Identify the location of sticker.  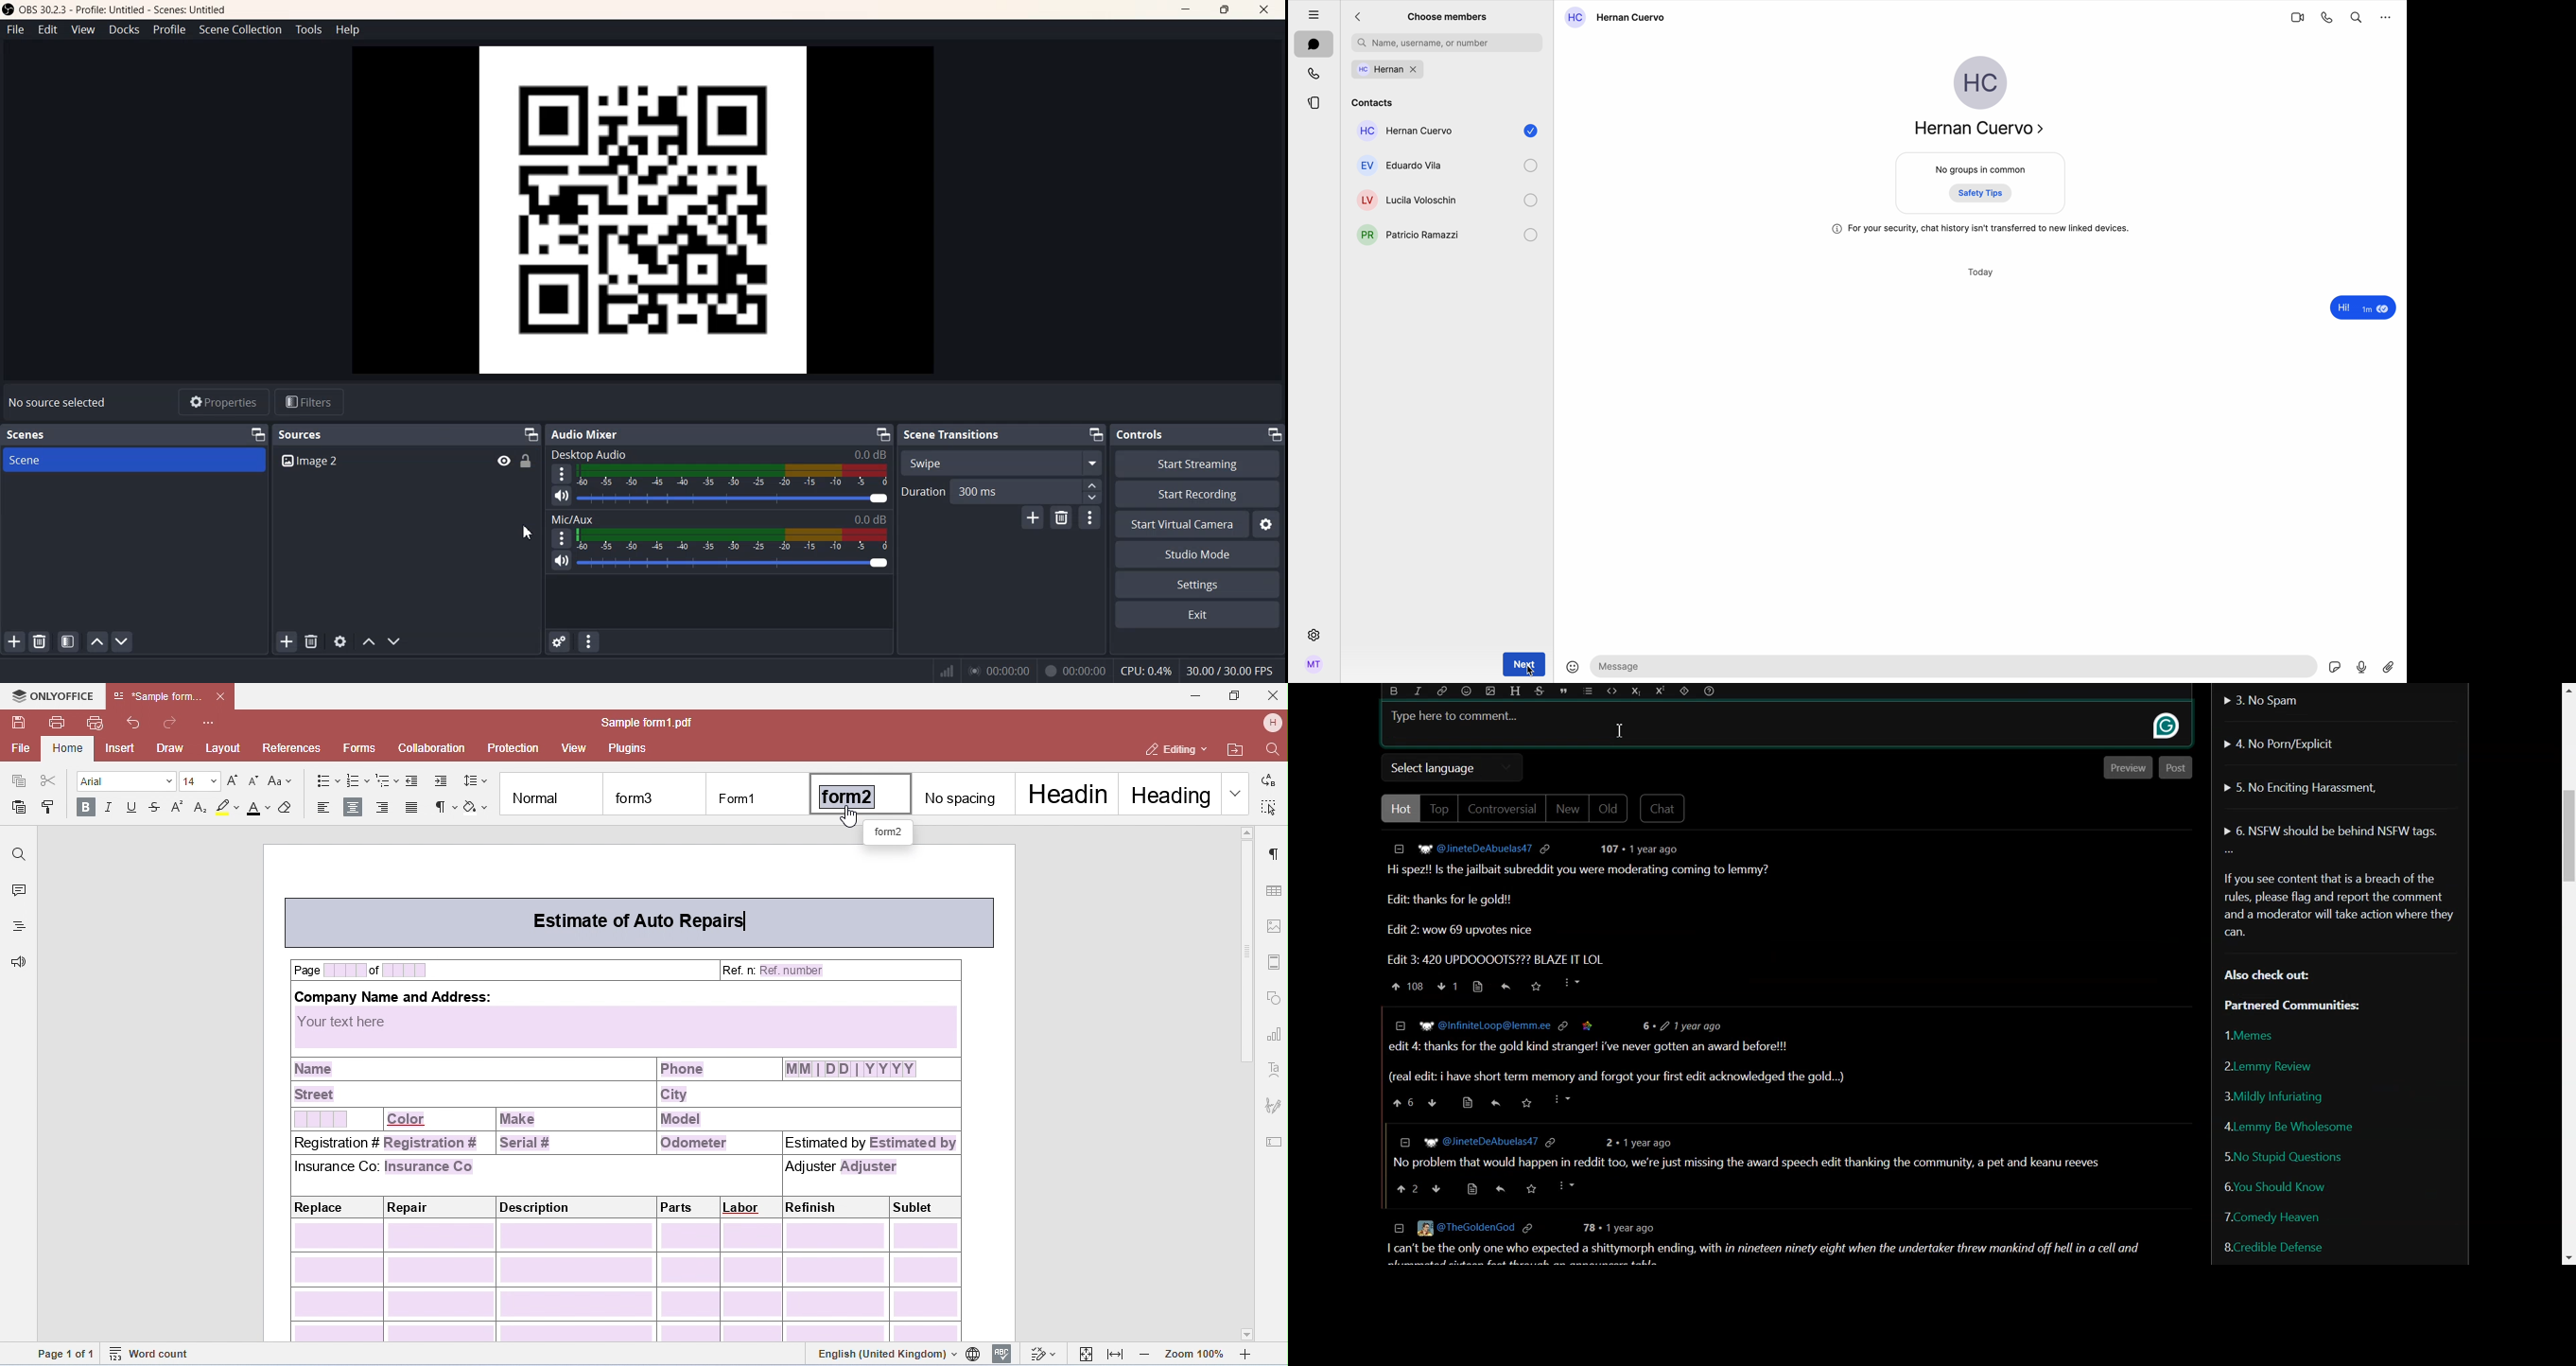
(2336, 668).